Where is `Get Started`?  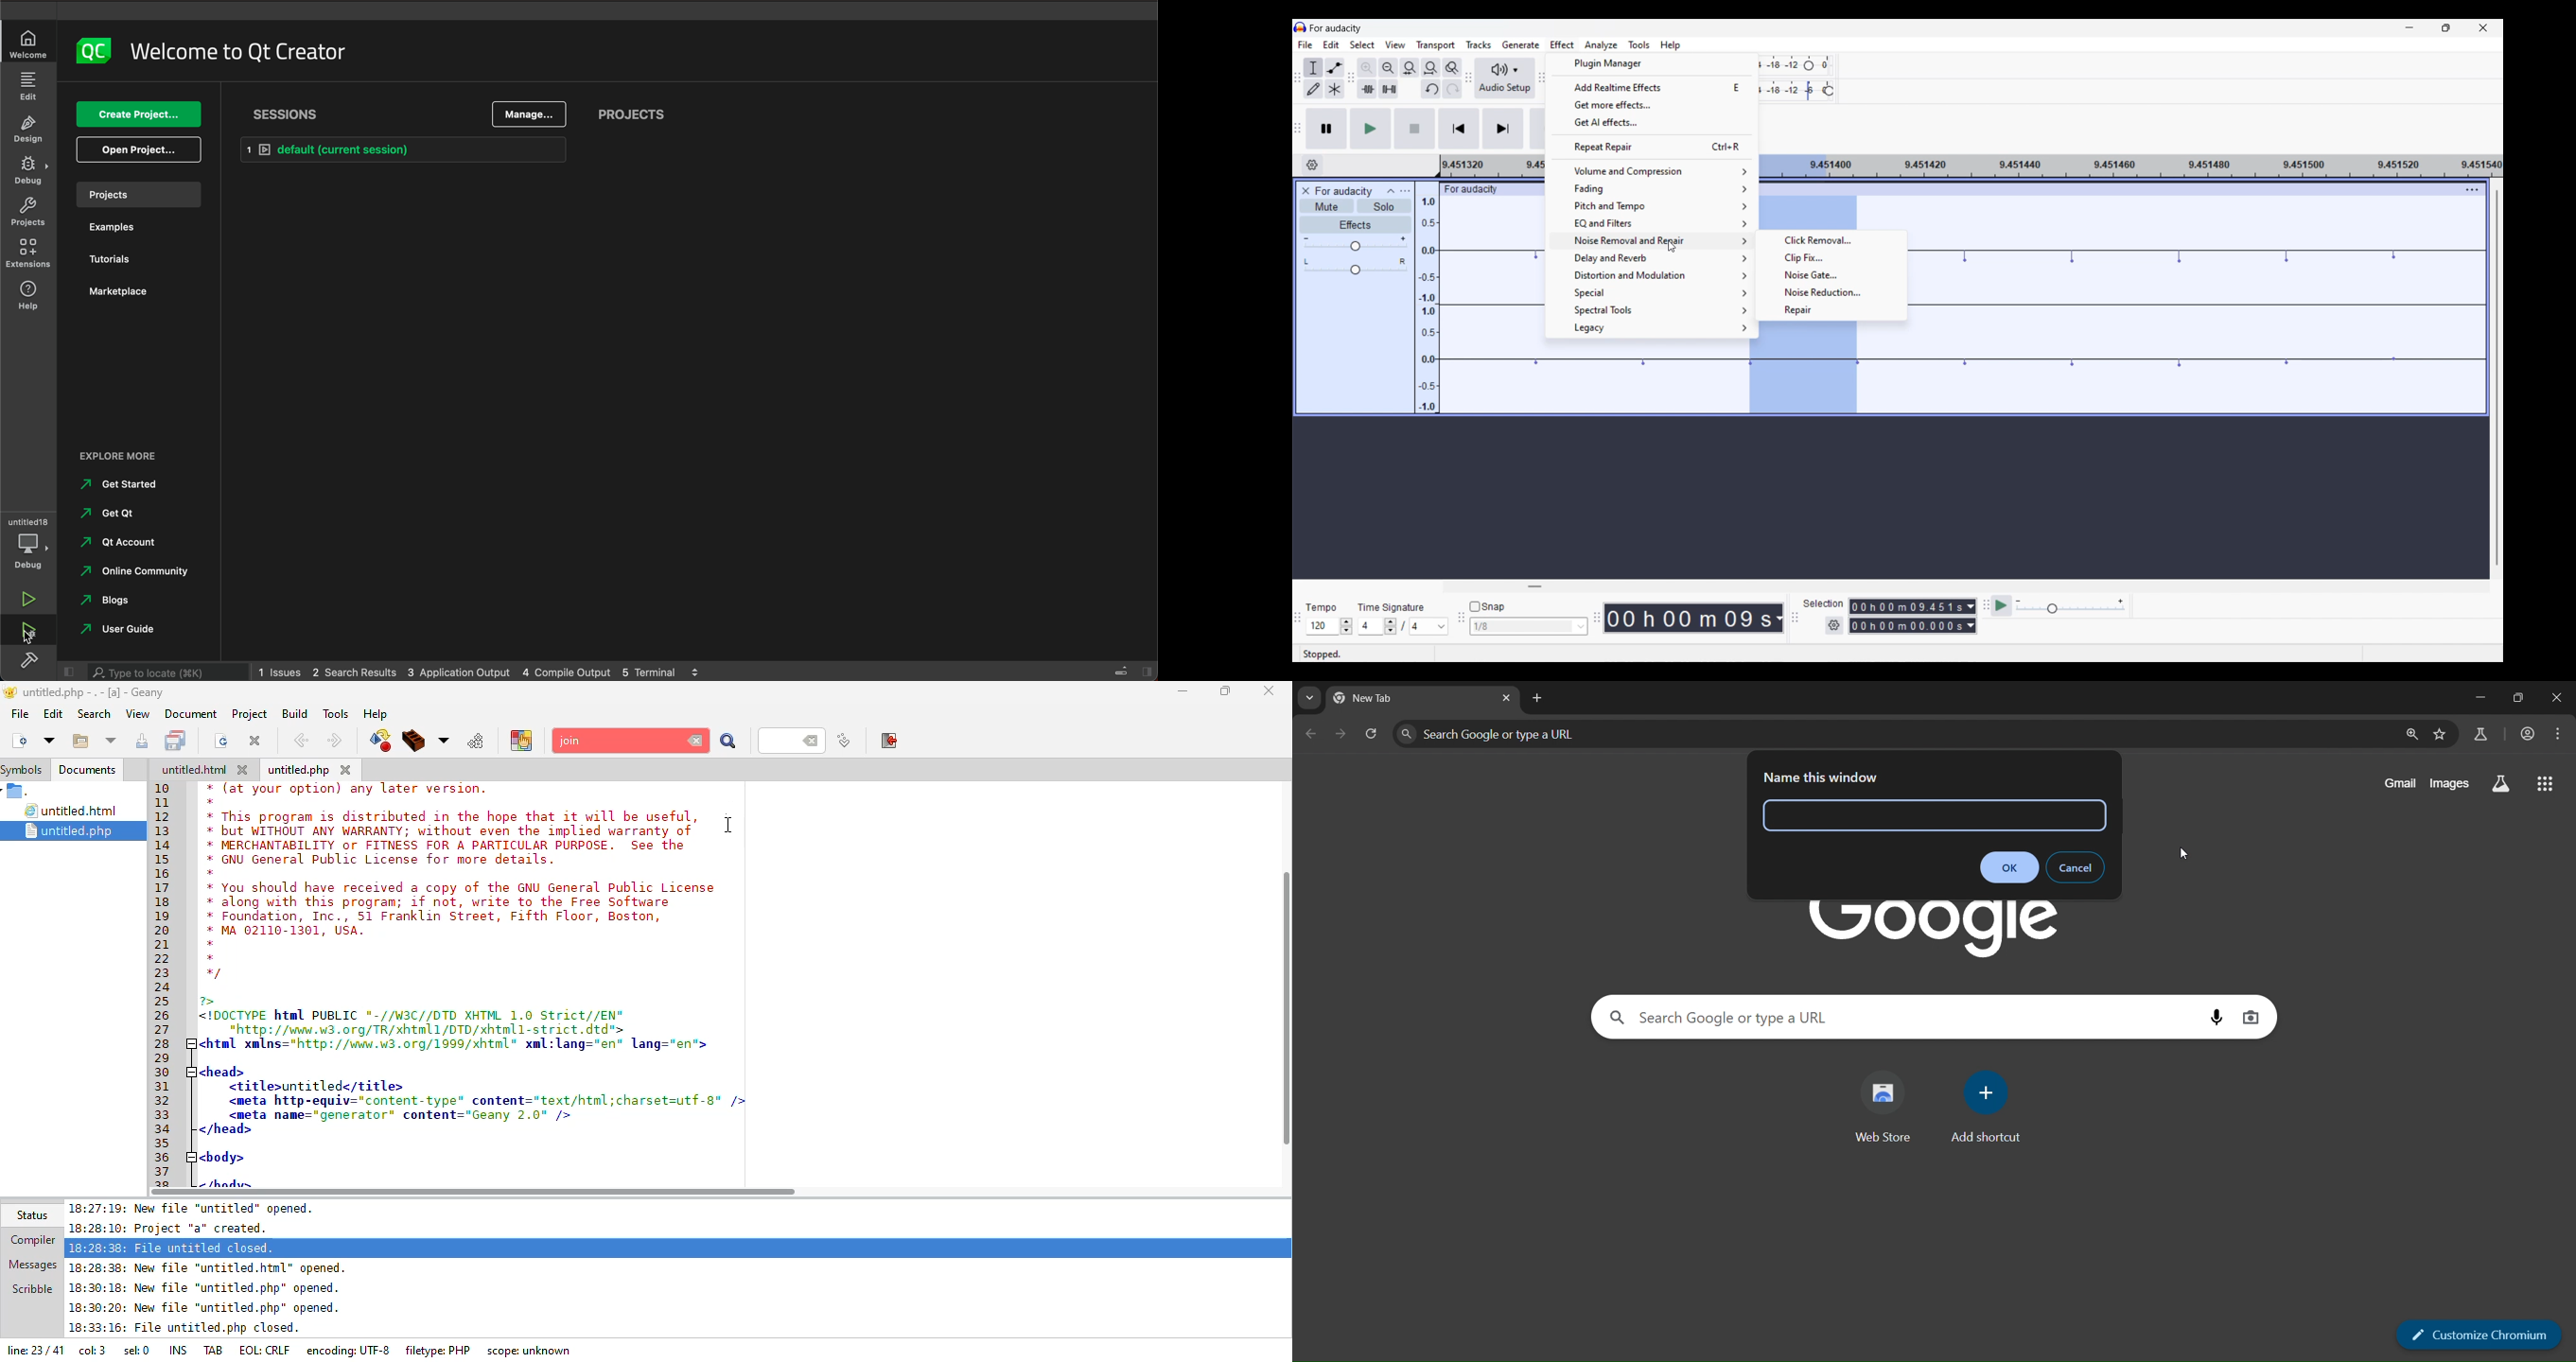 Get Started is located at coordinates (121, 482).